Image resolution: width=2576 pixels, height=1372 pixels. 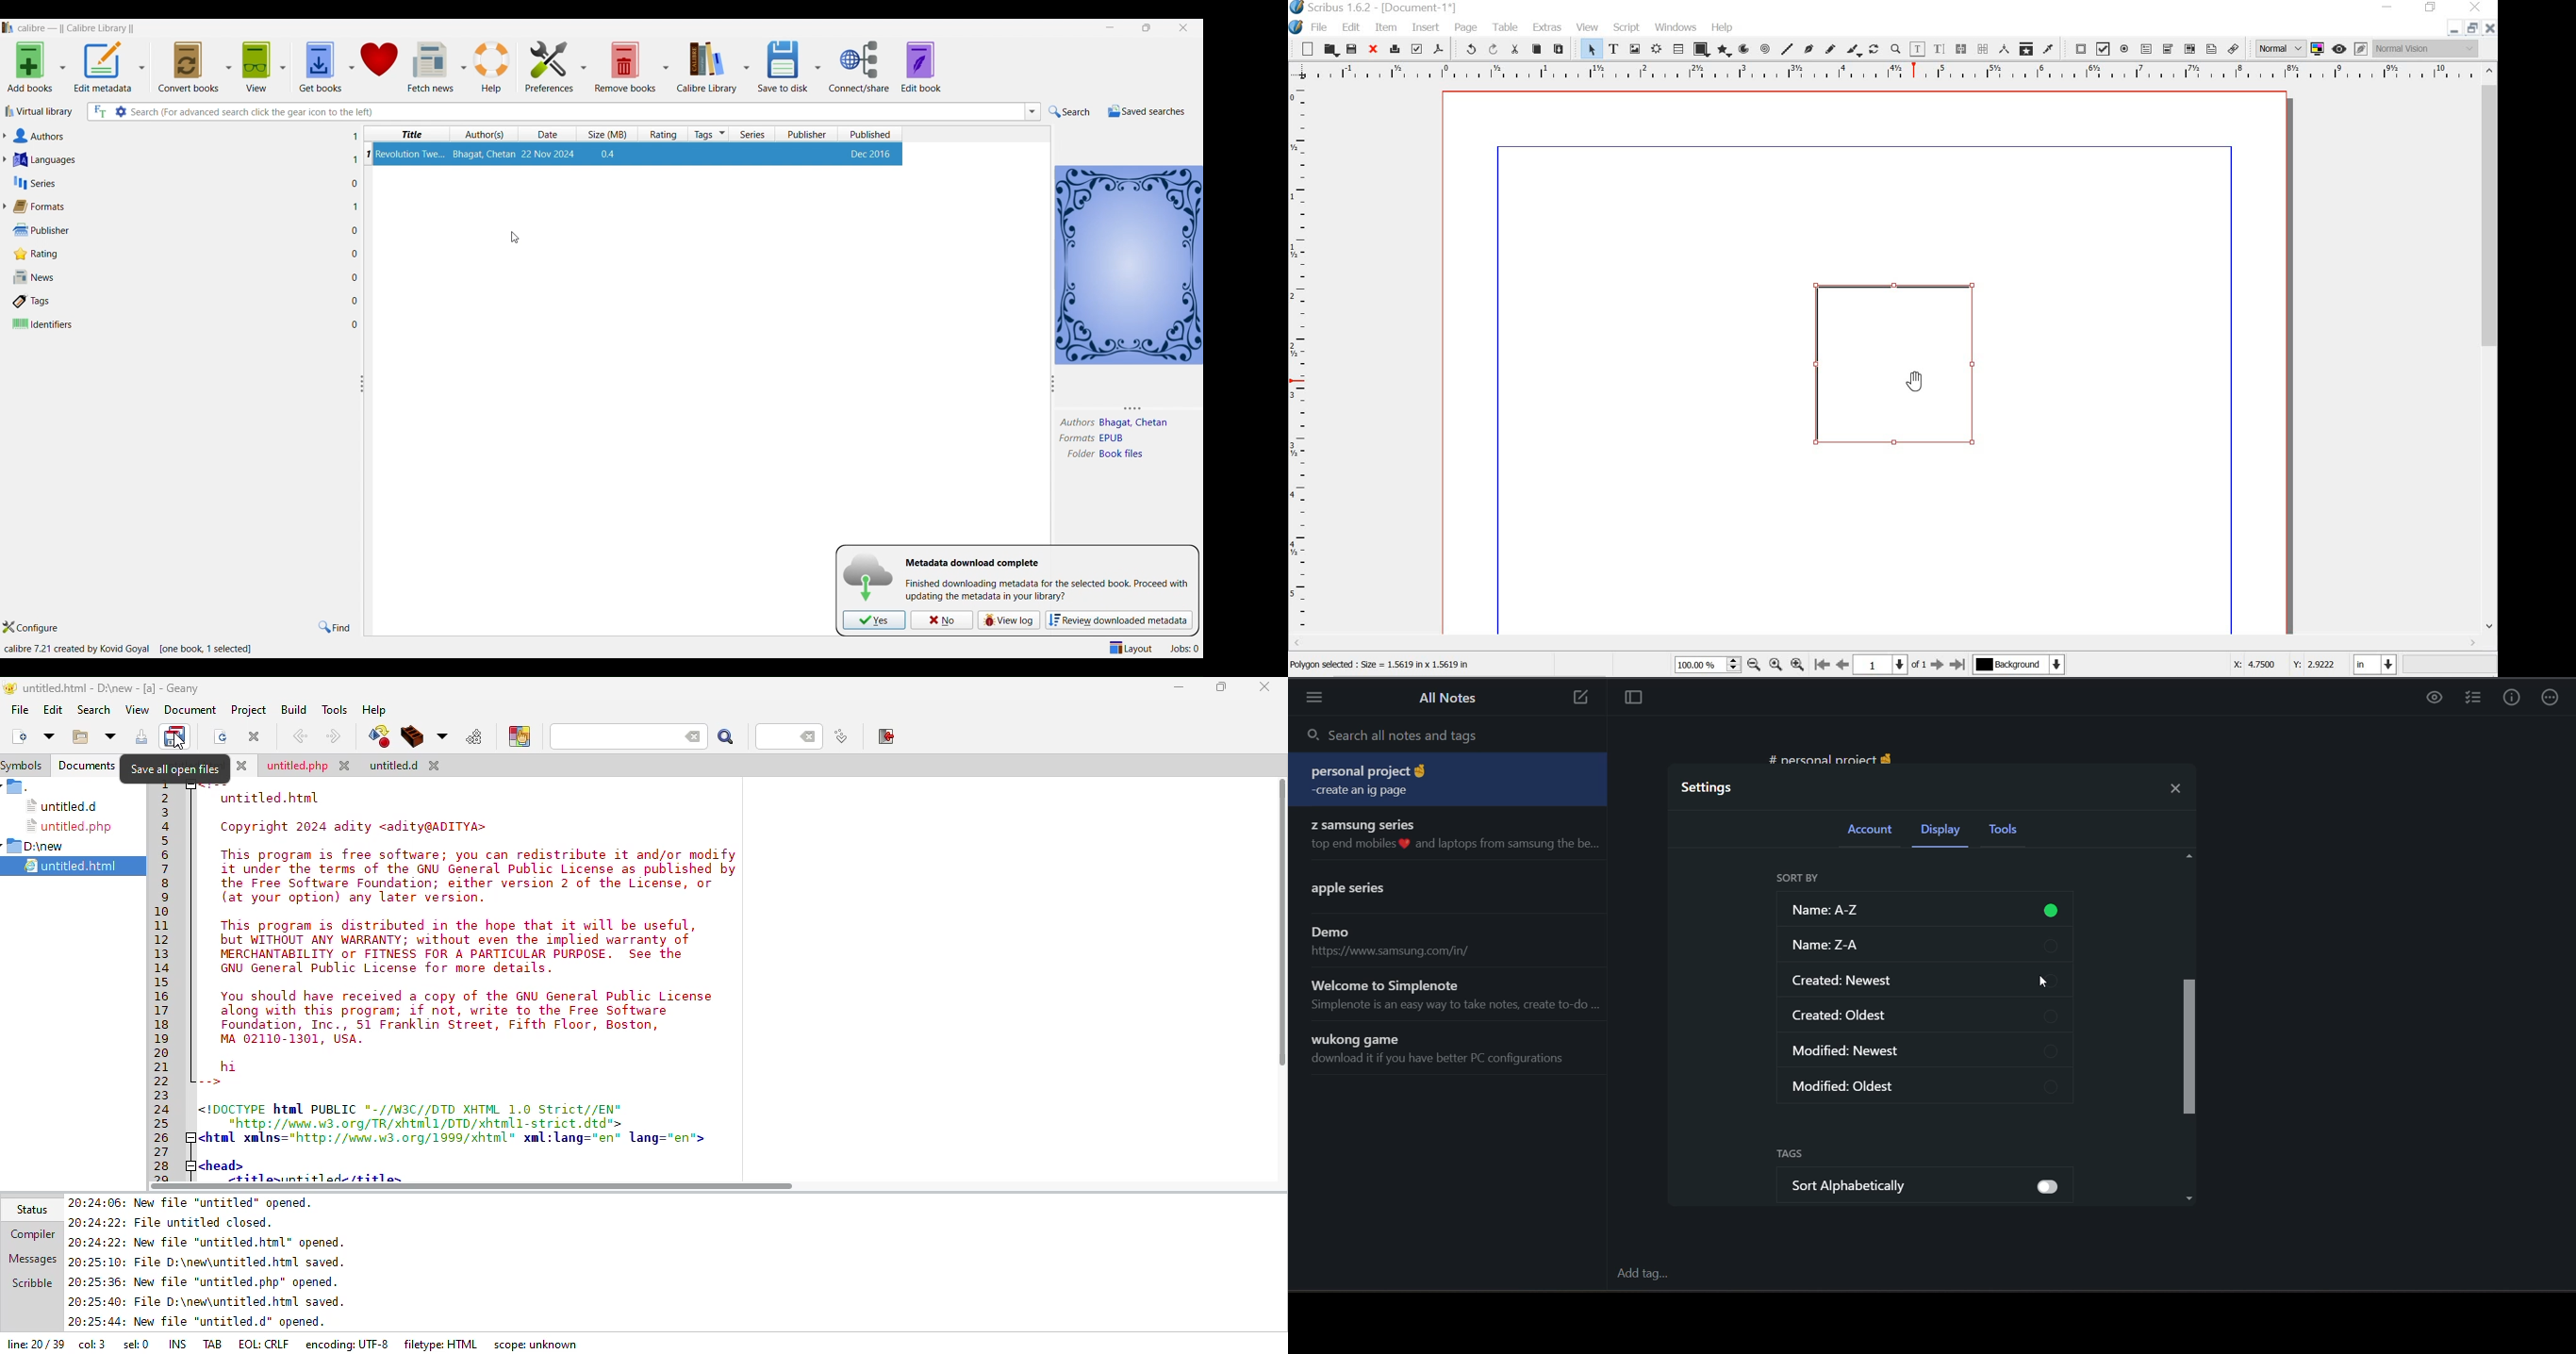 What do you see at coordinates (1591, 48) in the screenshot?
I see `select item` at bounding box center [1591, 48].